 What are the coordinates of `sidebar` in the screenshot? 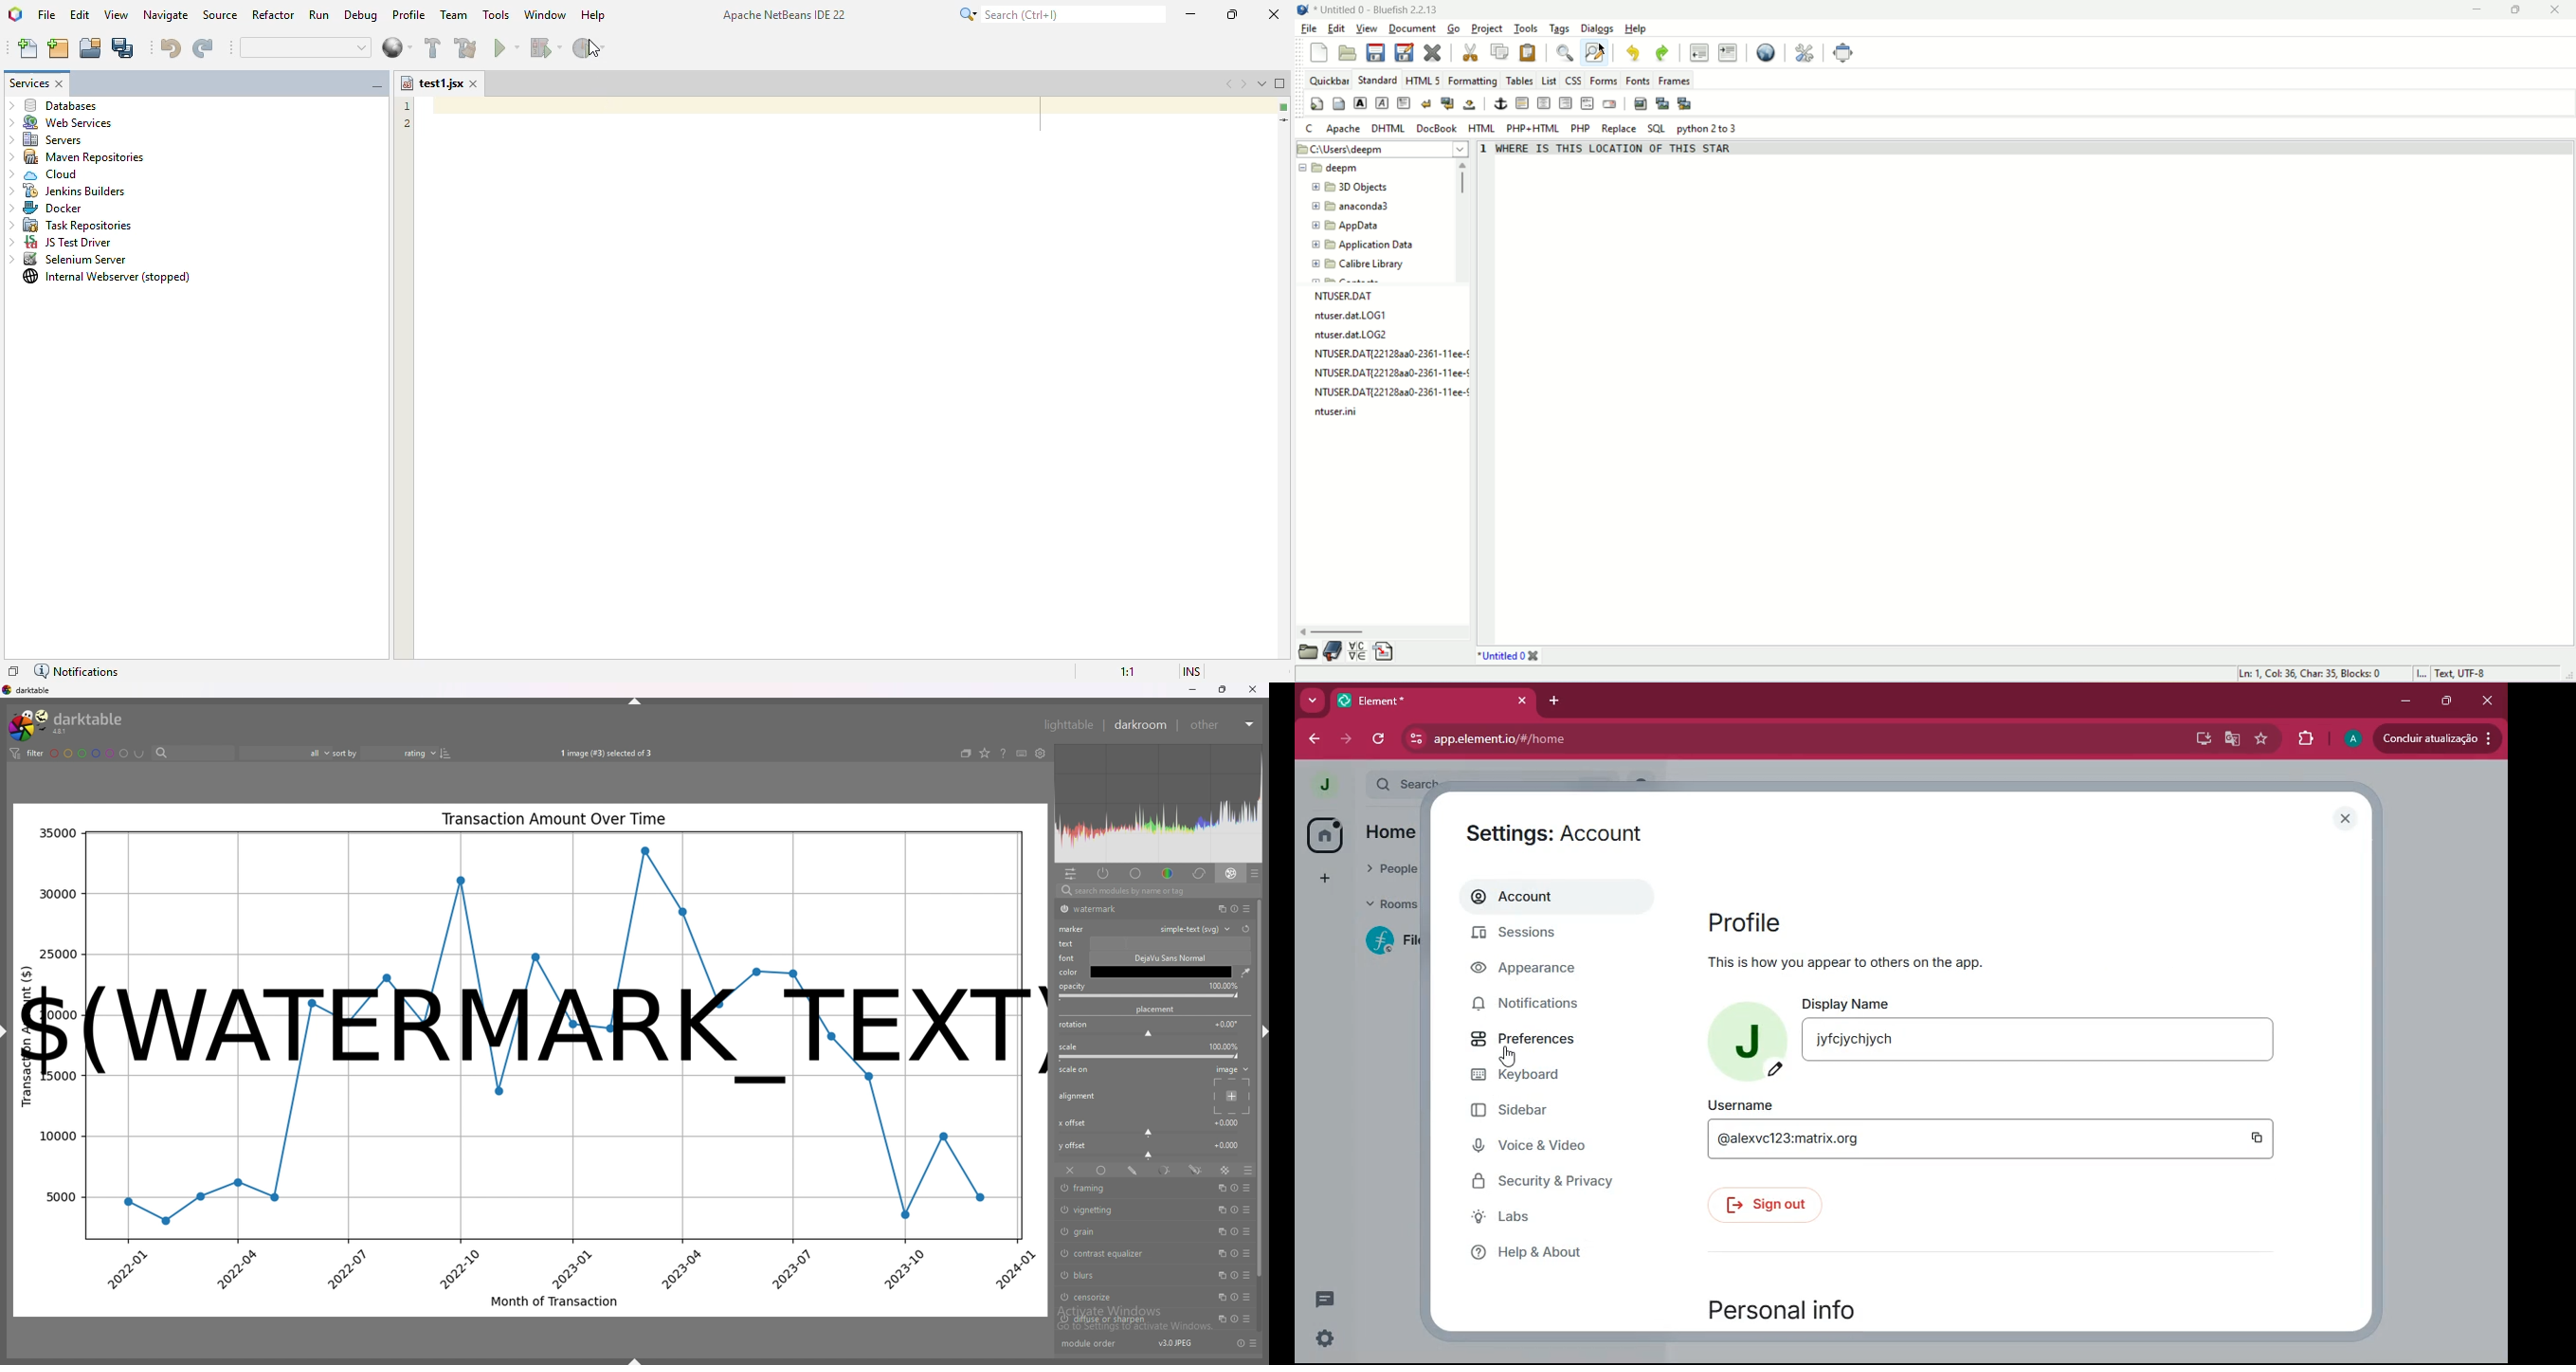 It's located at (1540, 1112).